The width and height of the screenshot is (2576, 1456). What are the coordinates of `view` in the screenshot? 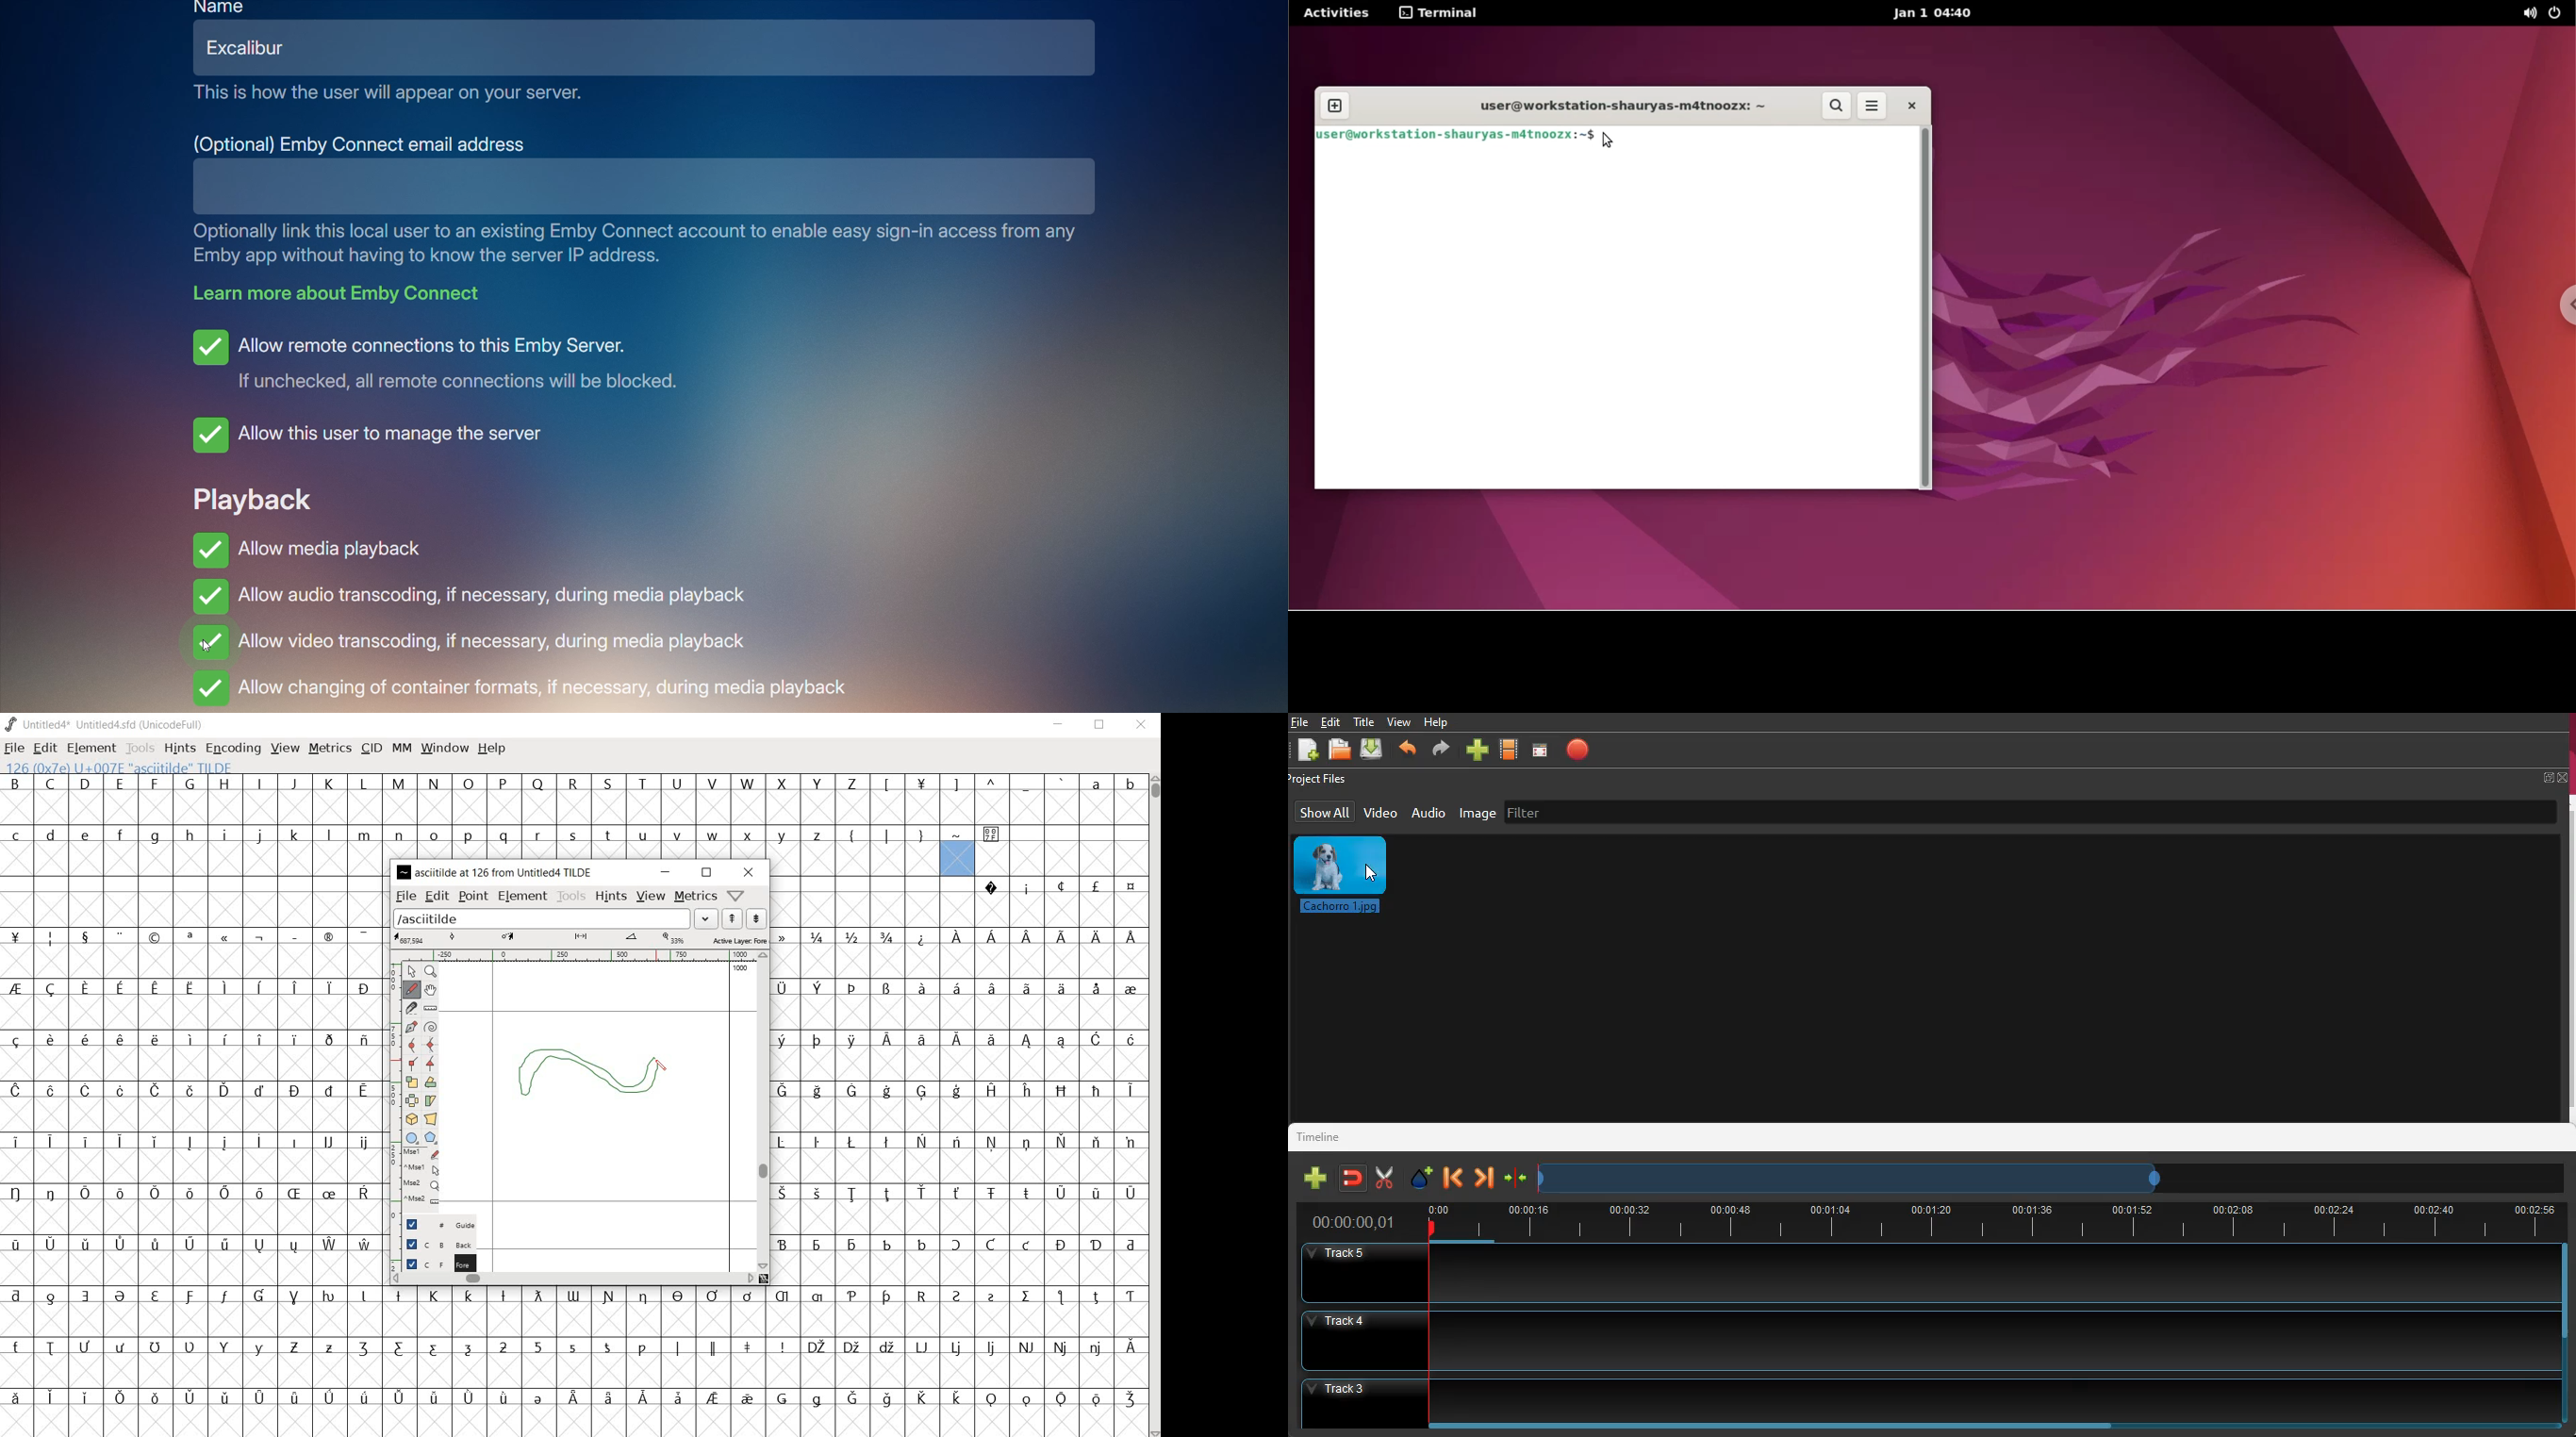 It's located at (1401, 723).